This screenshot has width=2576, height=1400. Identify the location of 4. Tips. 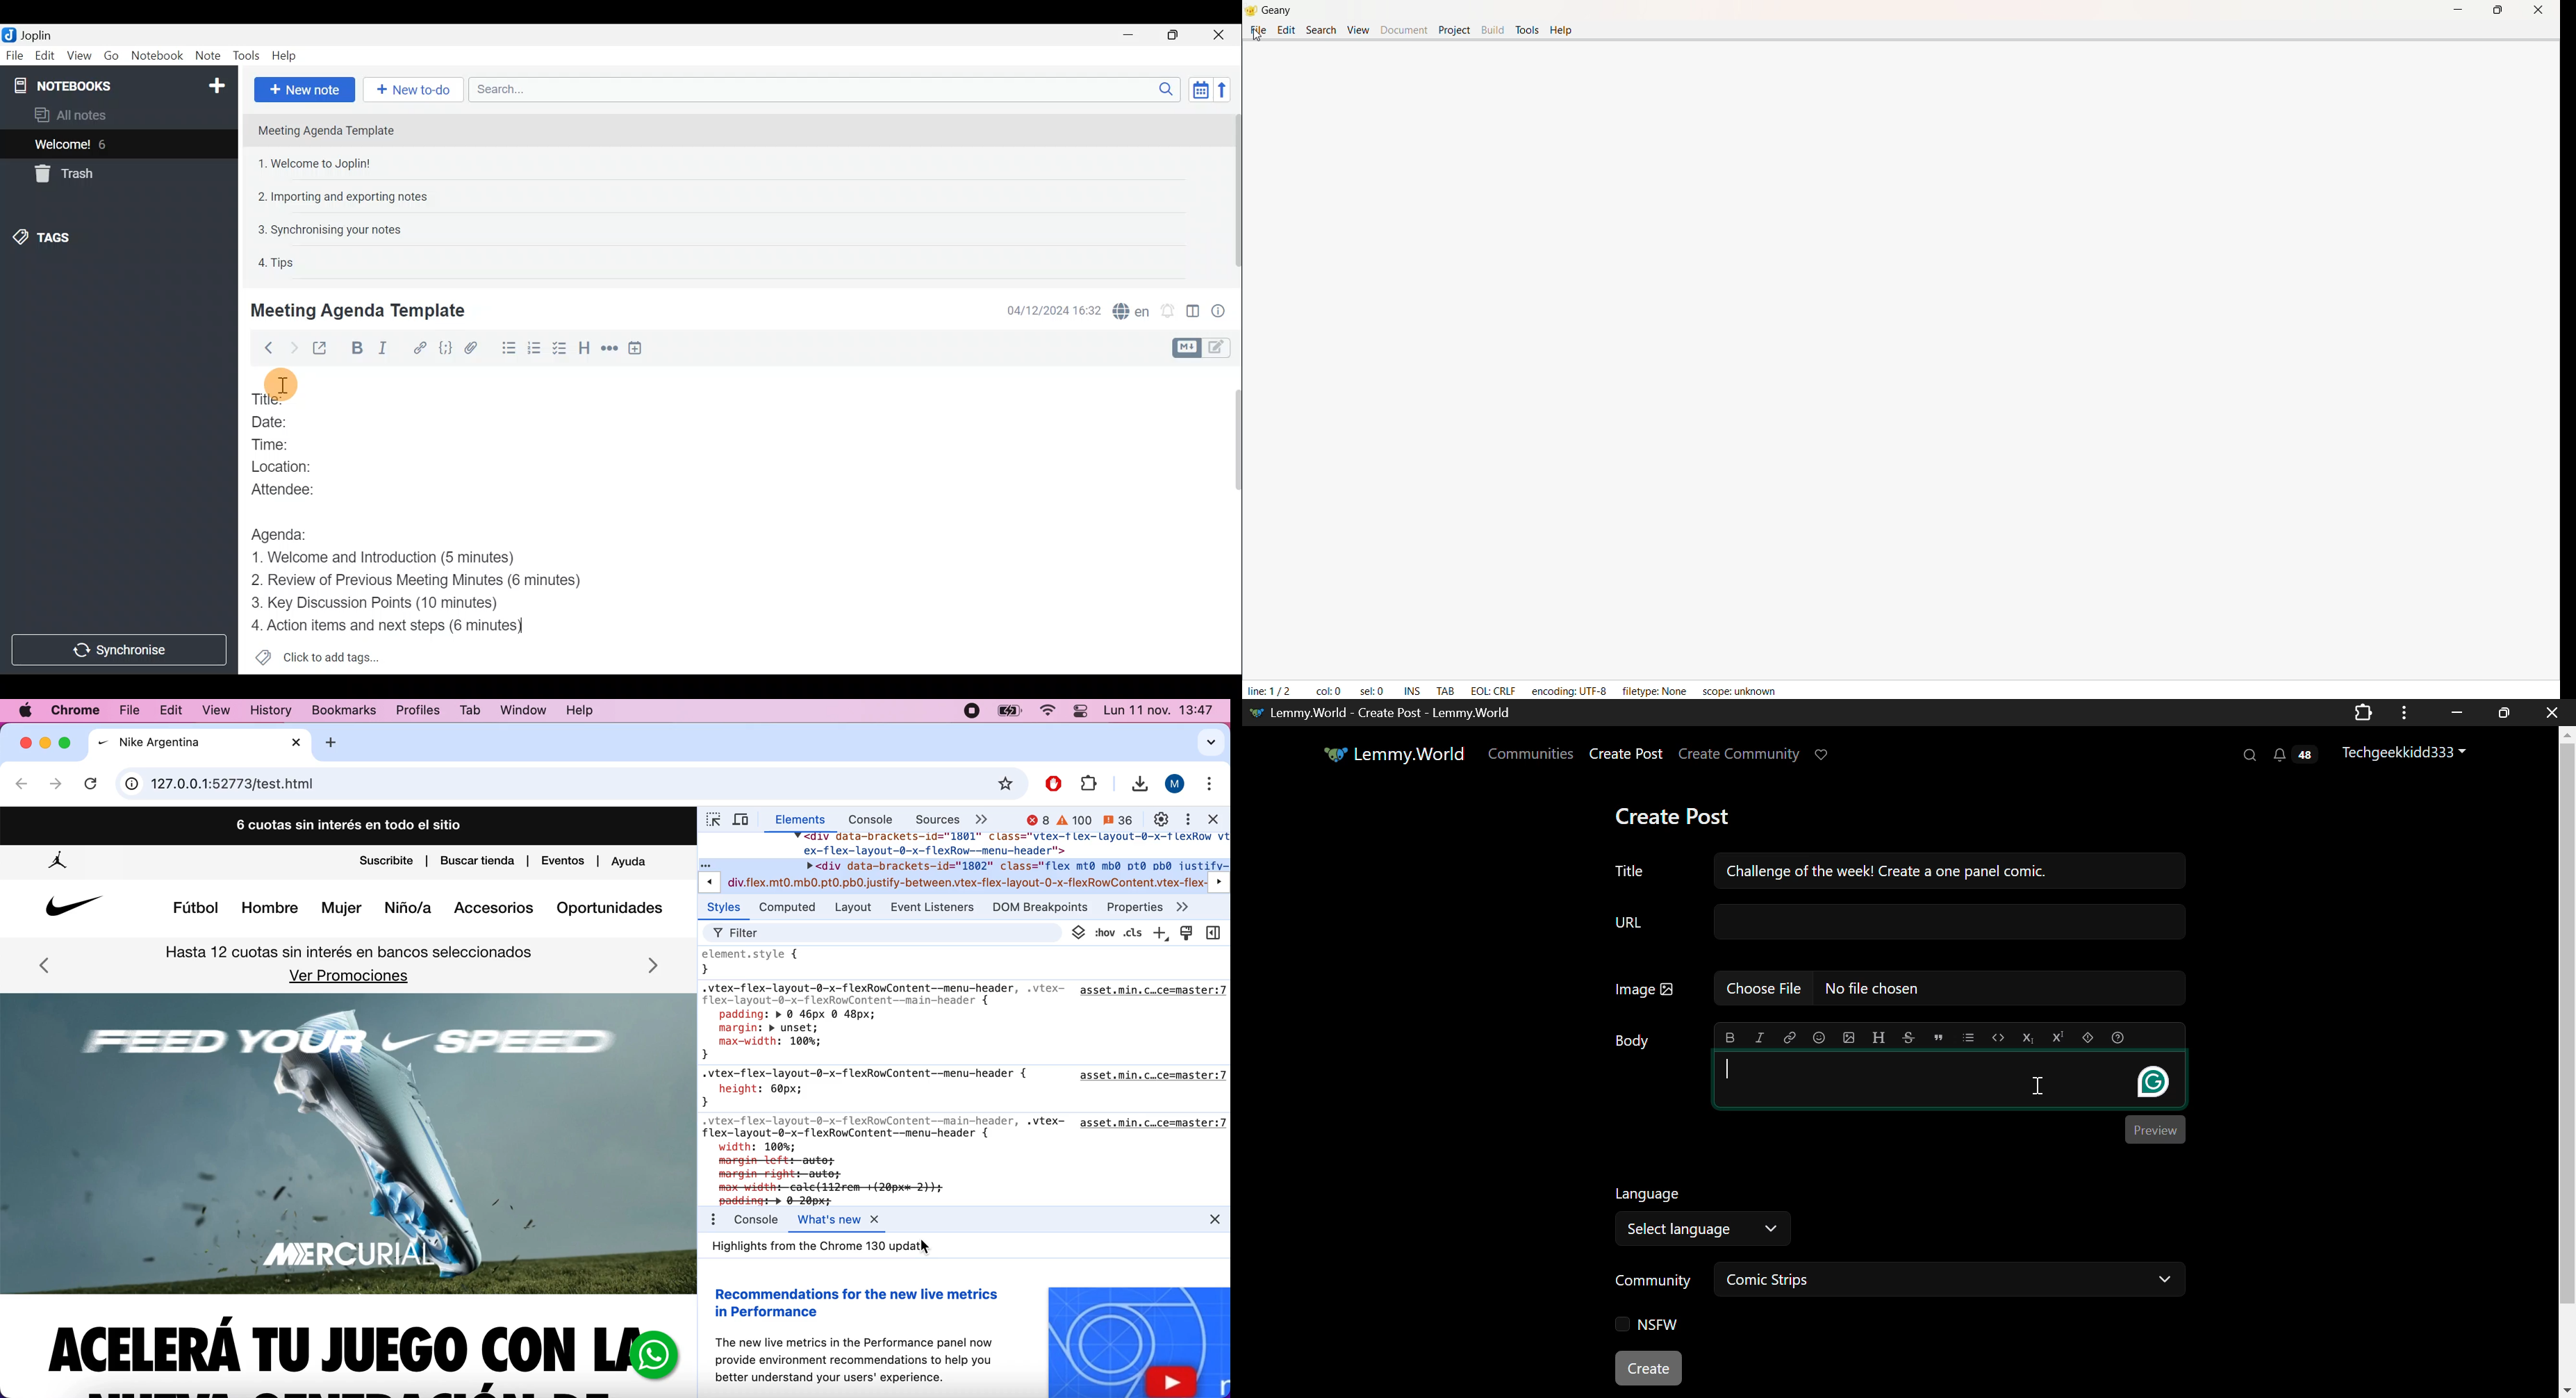
(277, 262).